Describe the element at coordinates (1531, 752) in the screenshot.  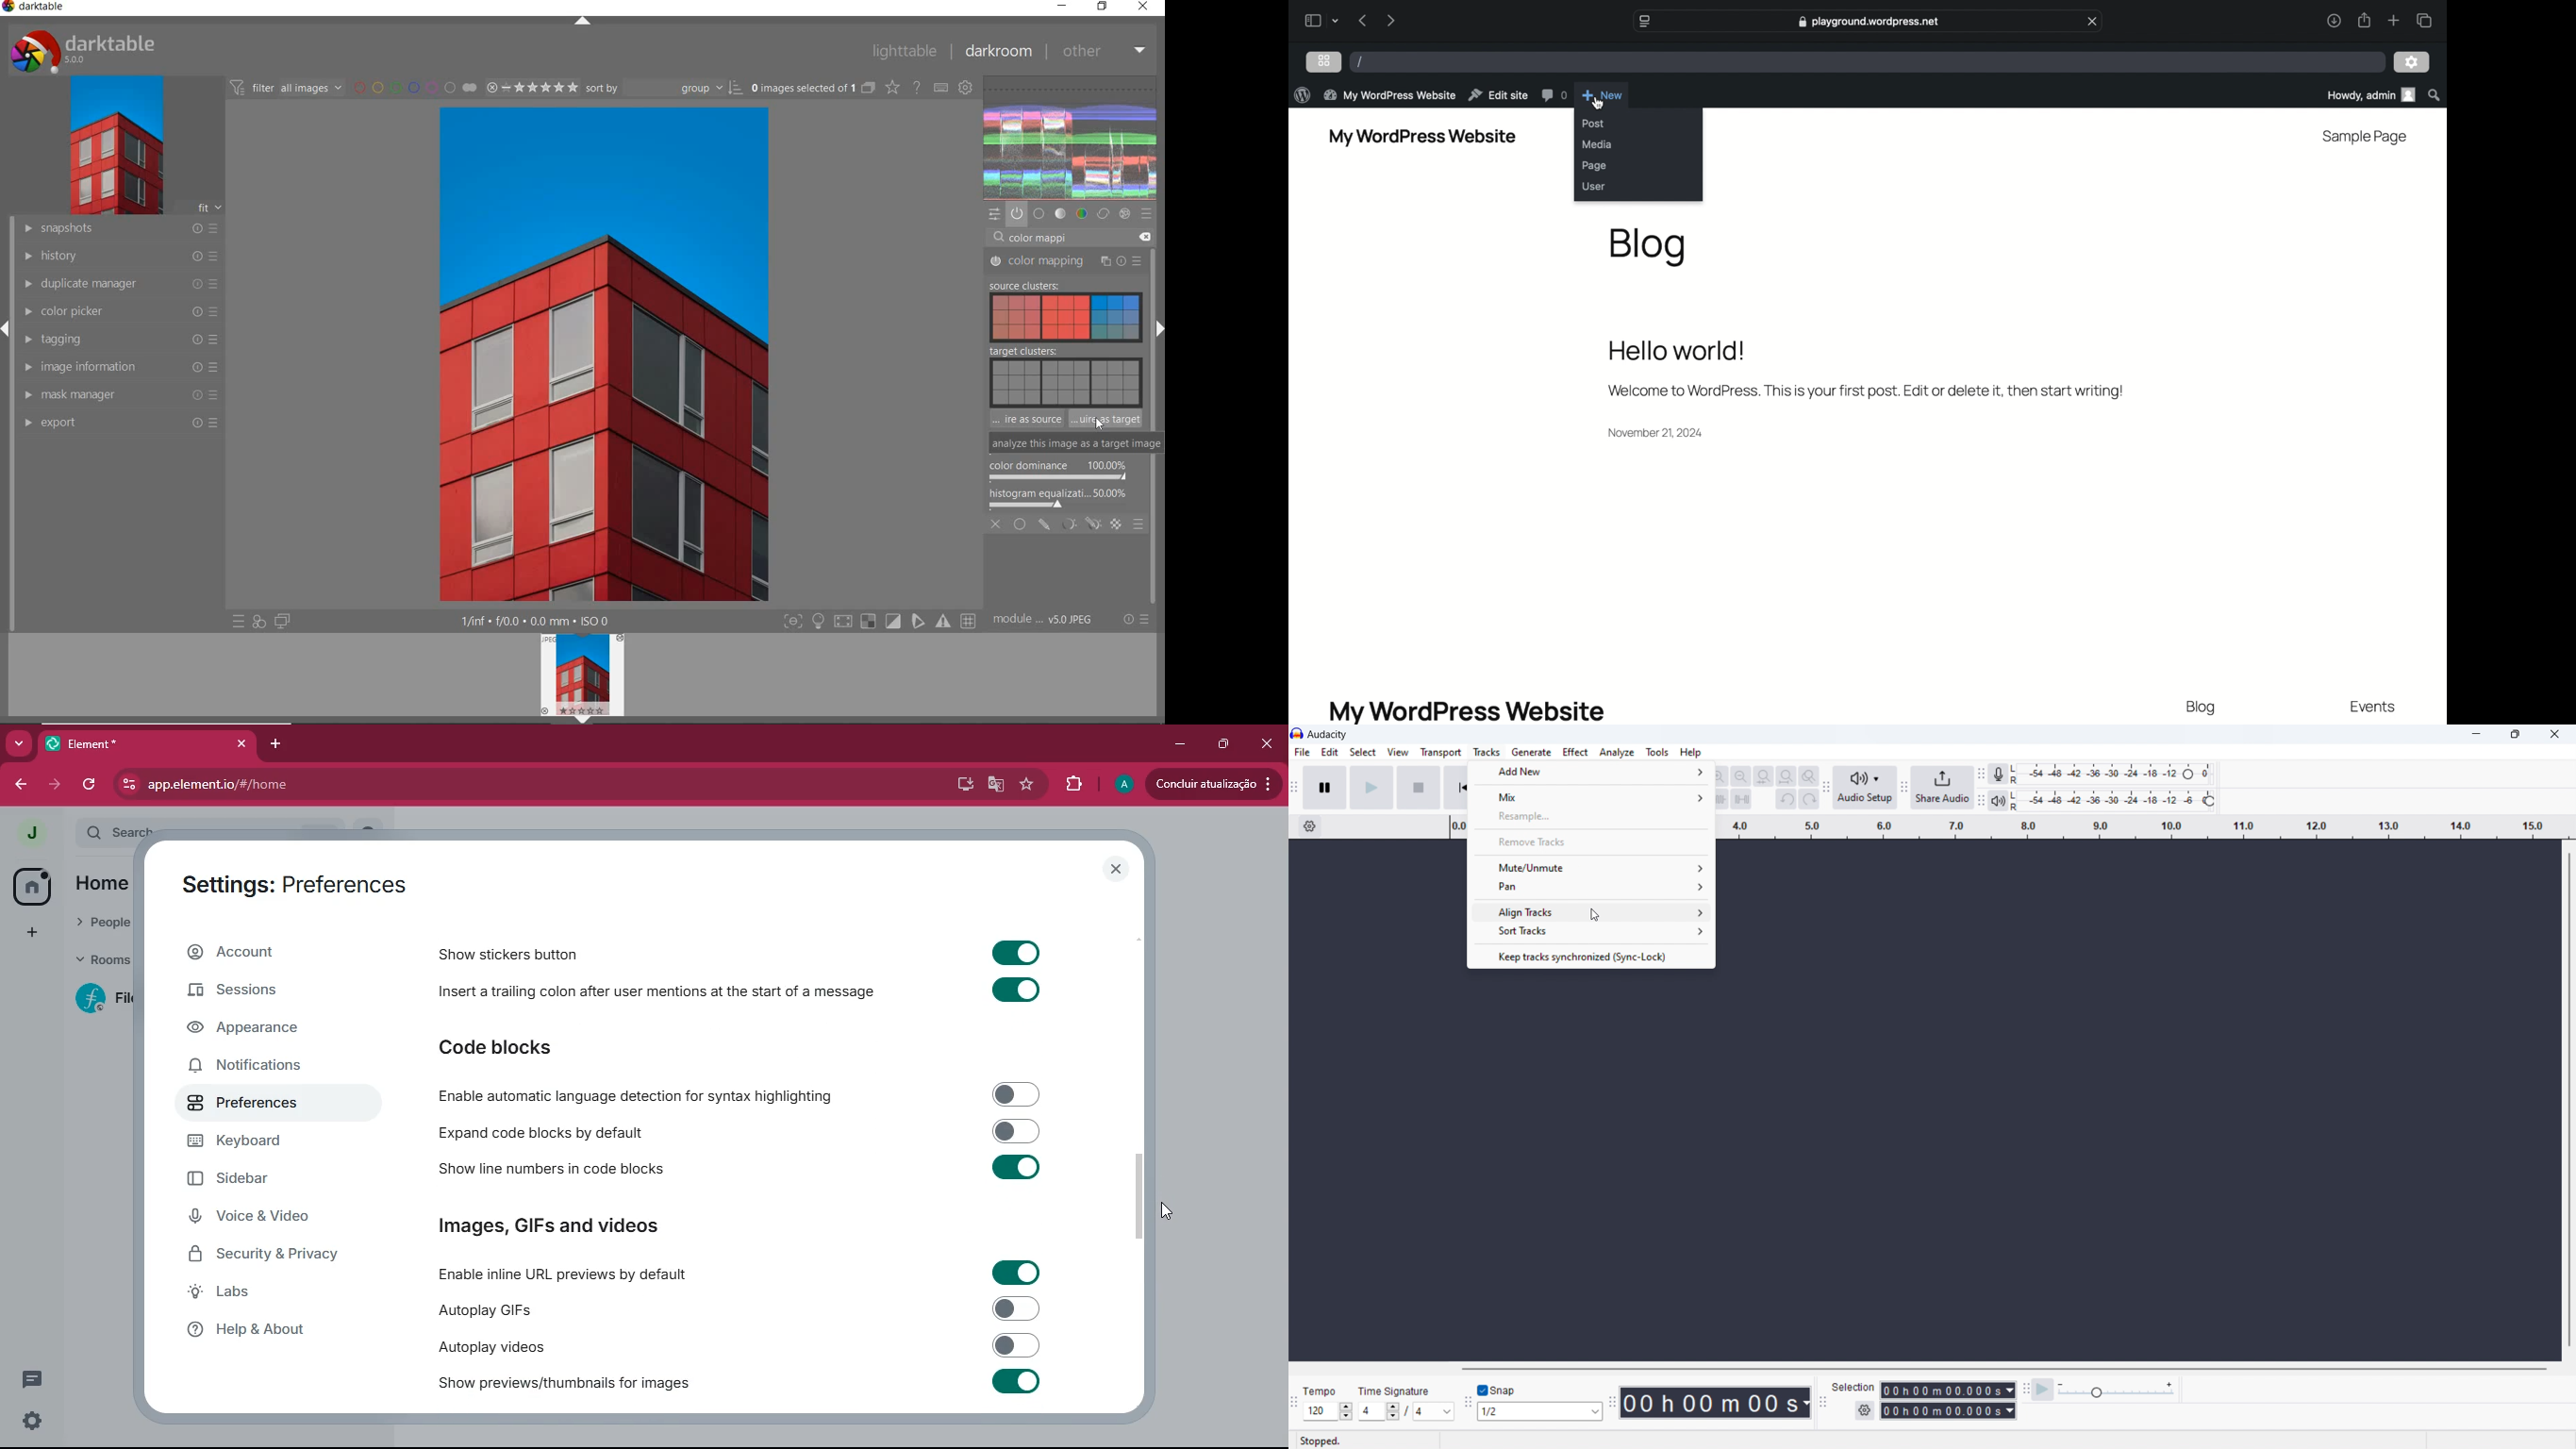
I see `generate` at that location.